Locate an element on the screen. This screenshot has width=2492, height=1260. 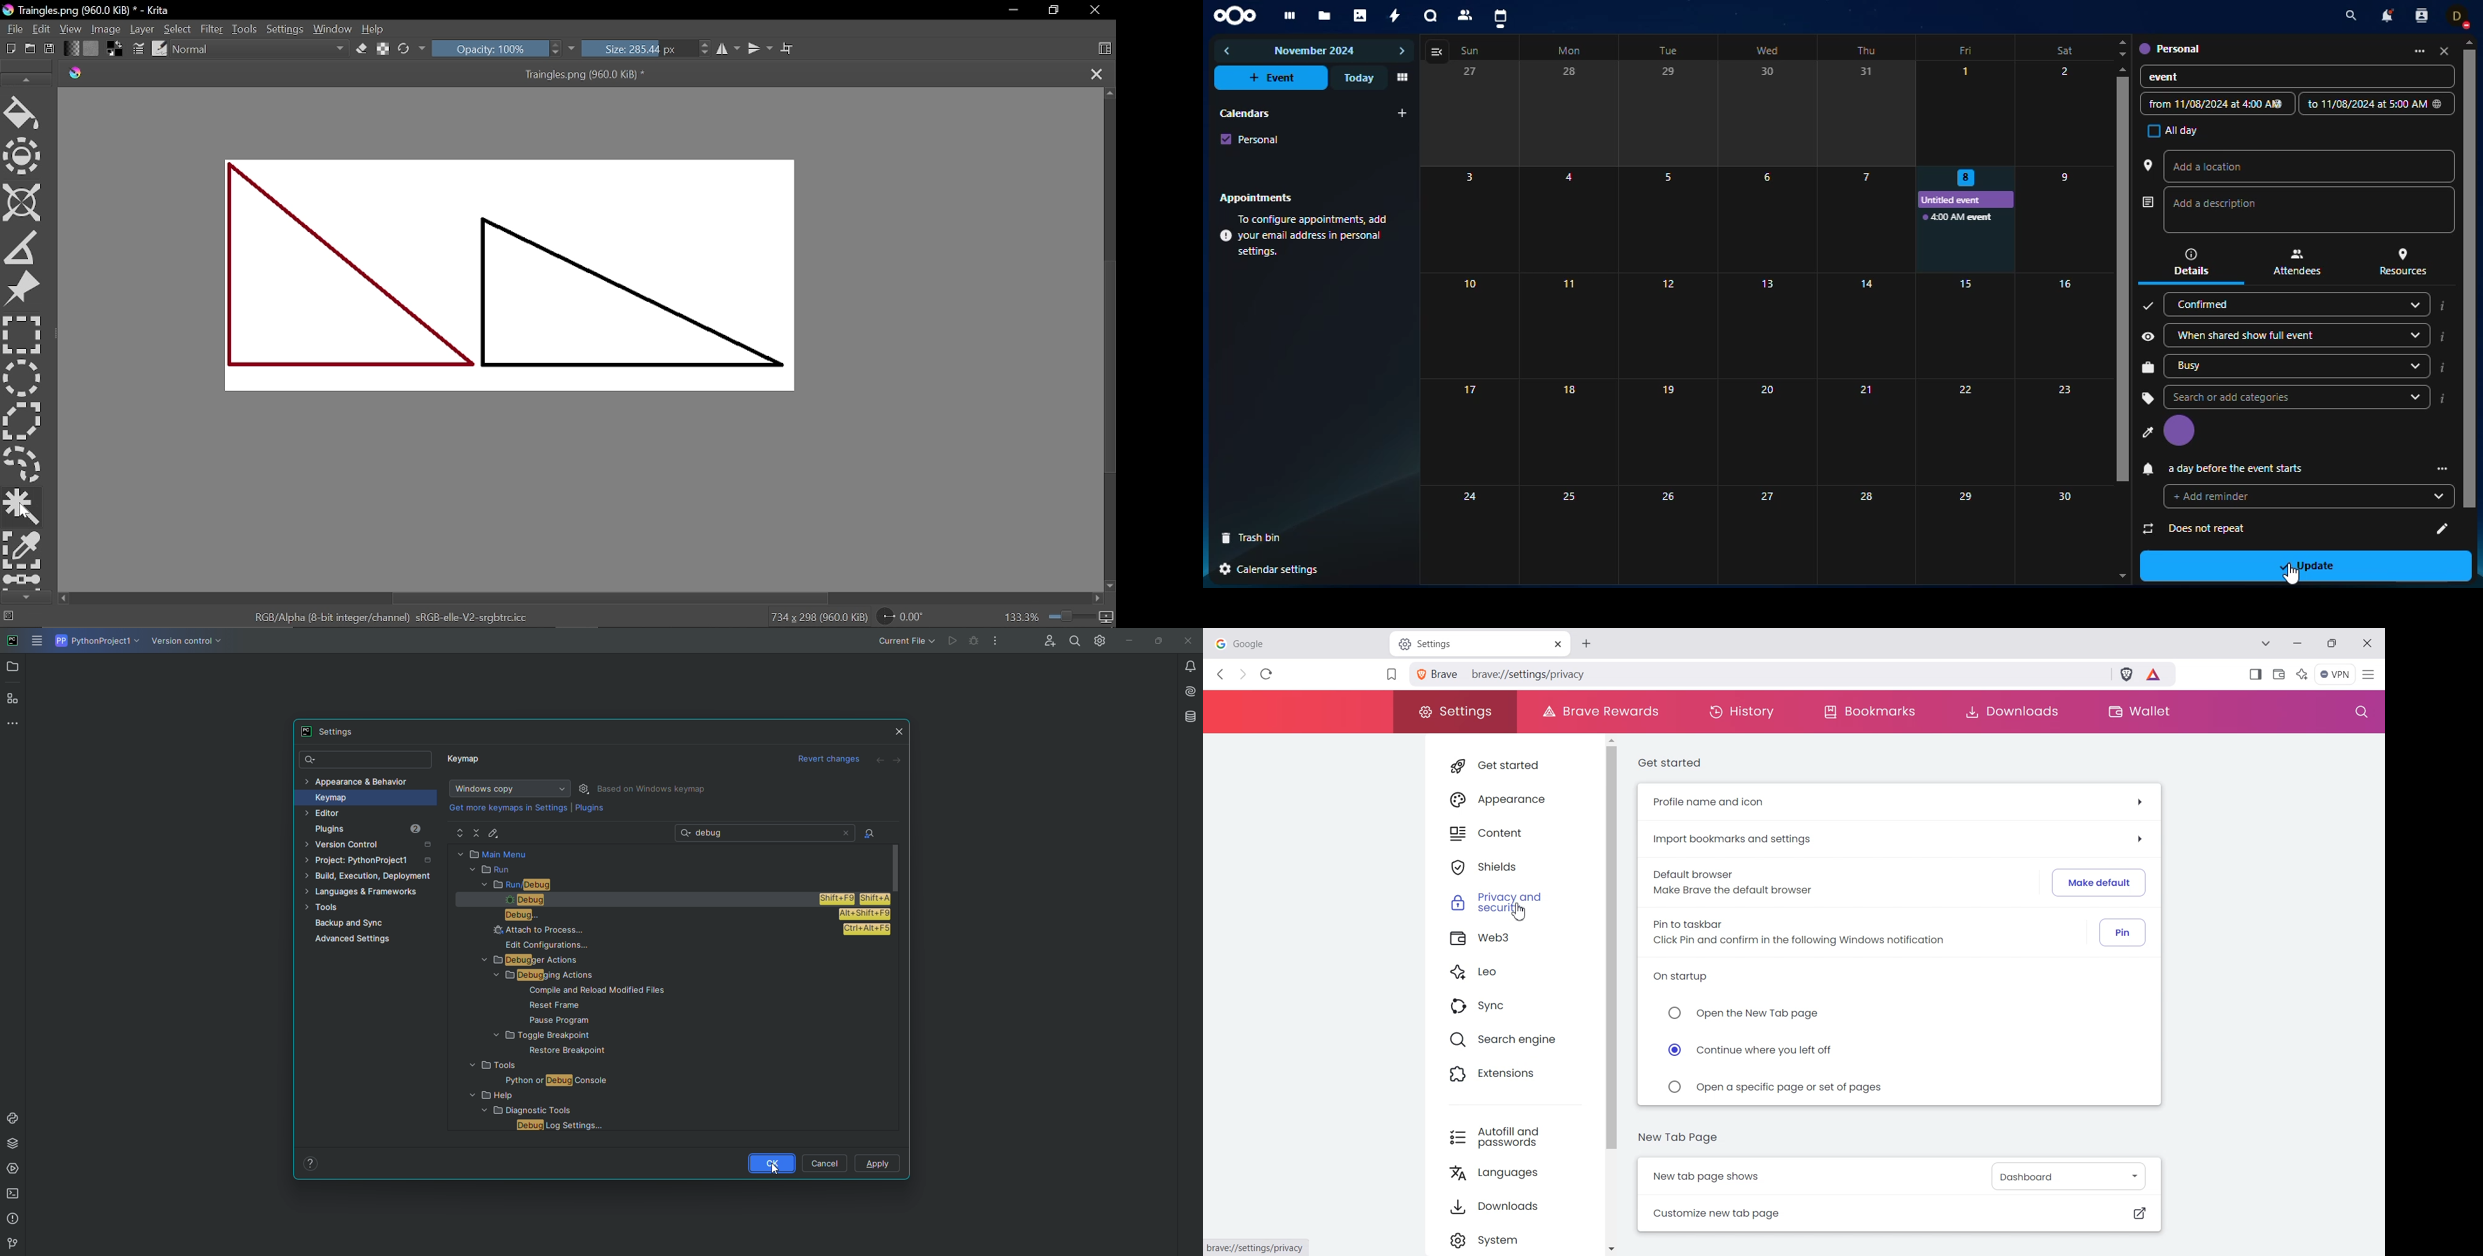
Edit brush settings is located at coordinates (140, 49).